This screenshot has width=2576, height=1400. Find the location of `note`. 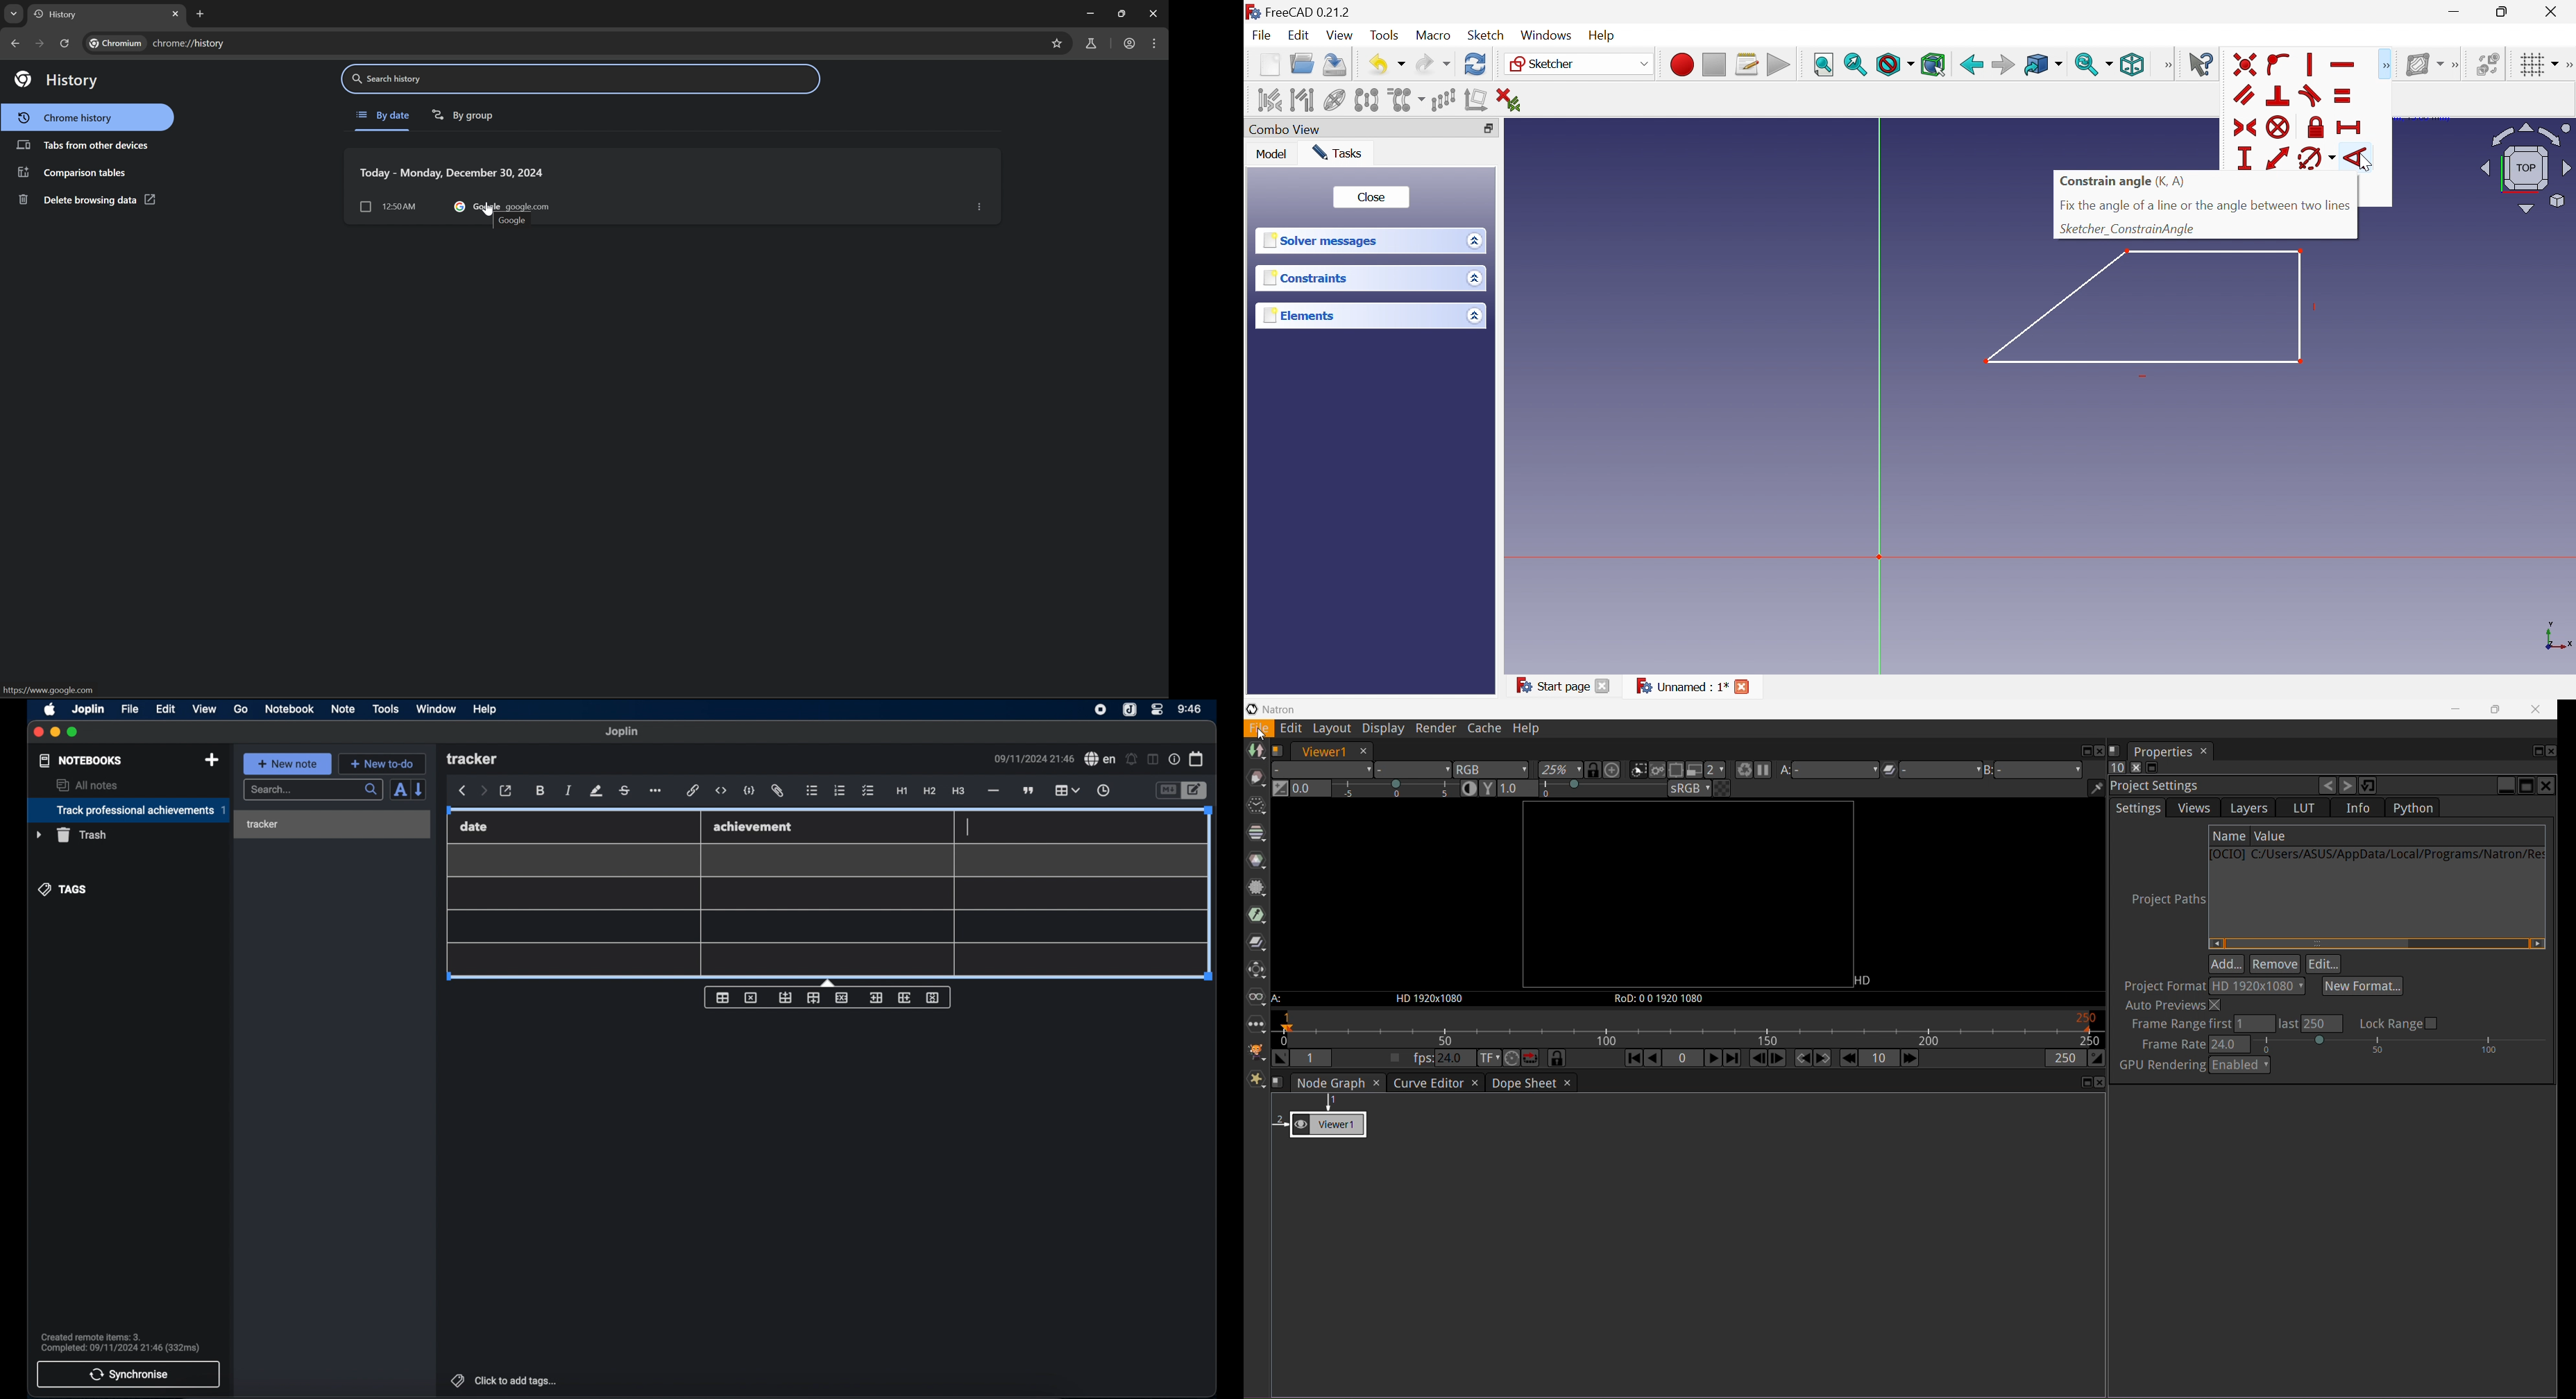

note is located at coordinates (343, 709).